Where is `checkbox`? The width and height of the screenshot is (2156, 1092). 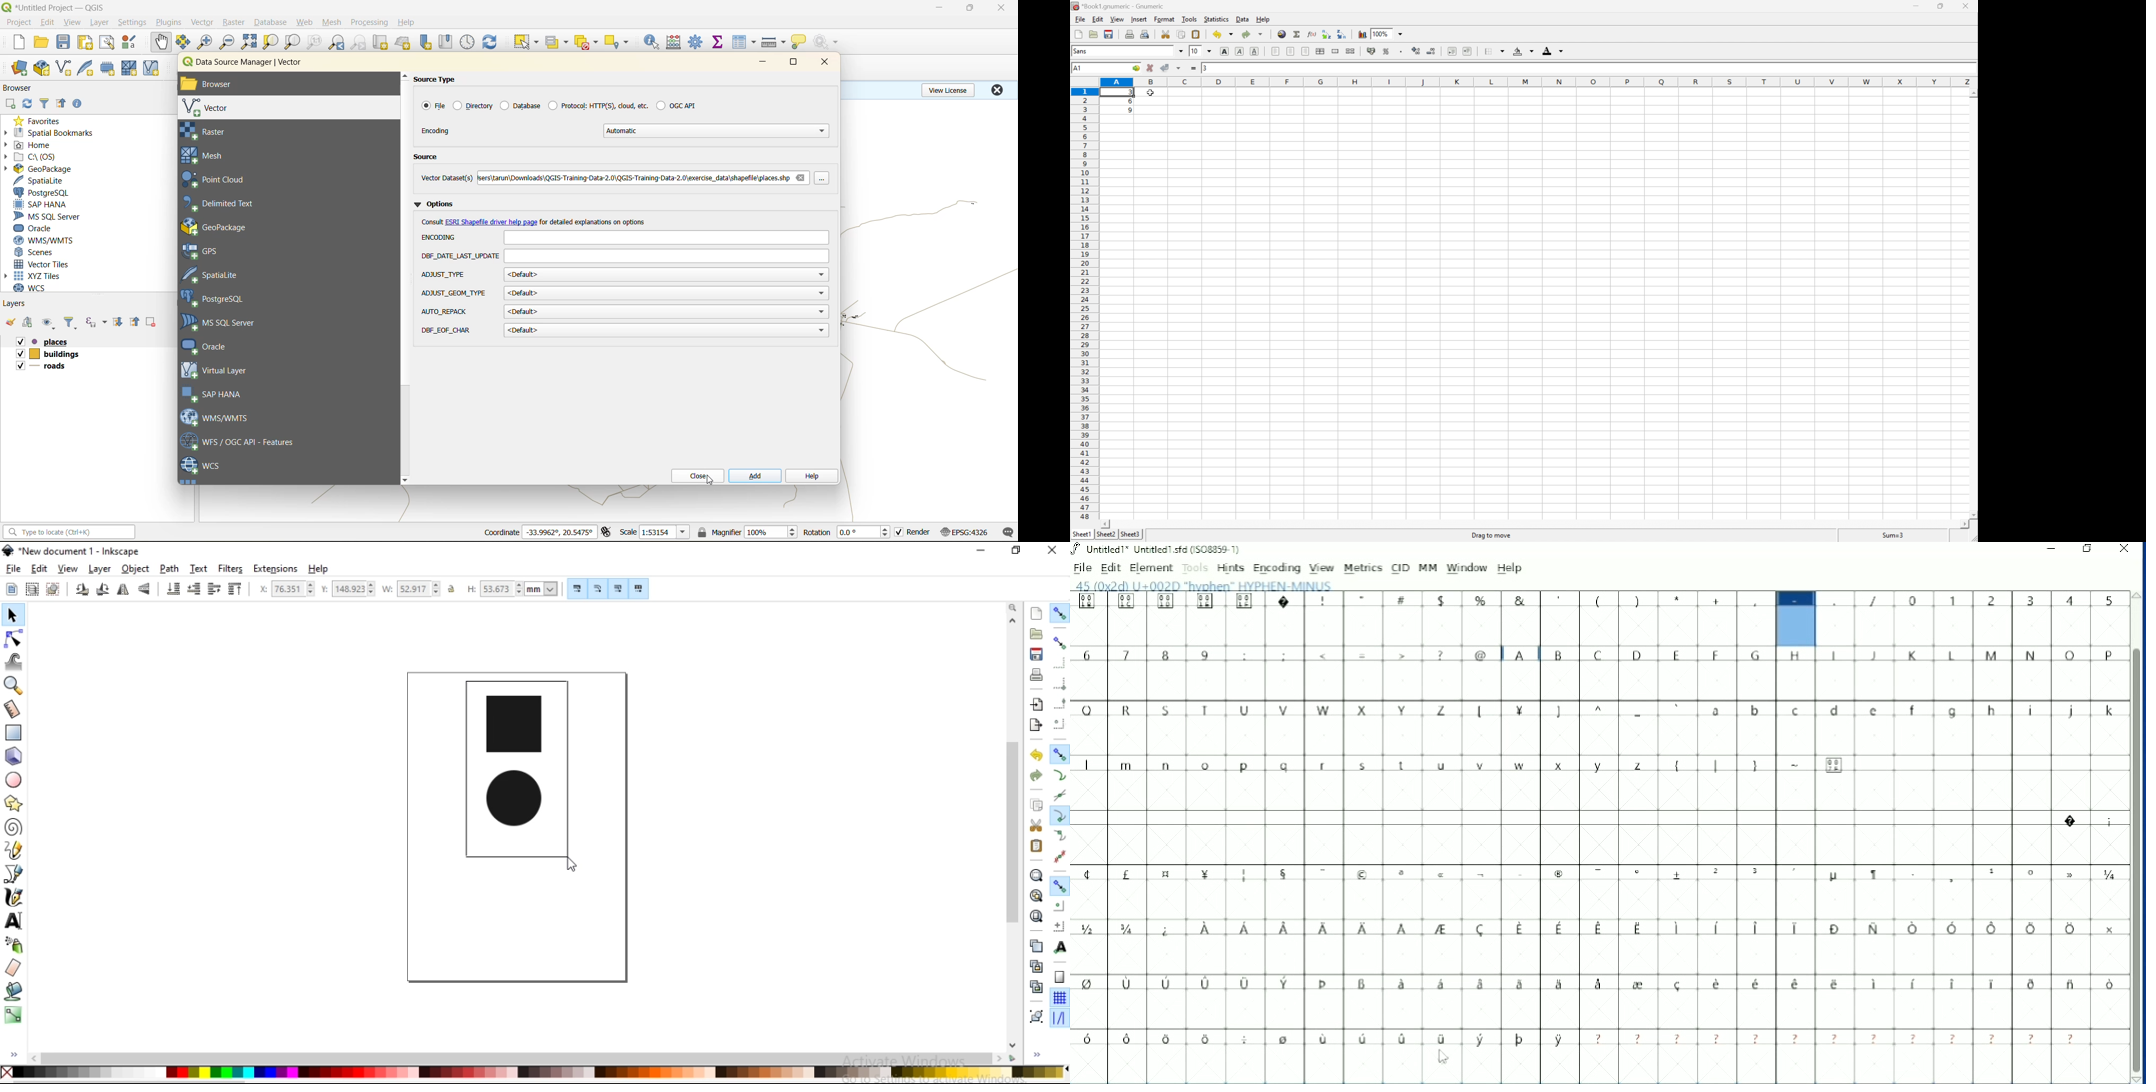
checkbox is located at coordinates (20, 365).